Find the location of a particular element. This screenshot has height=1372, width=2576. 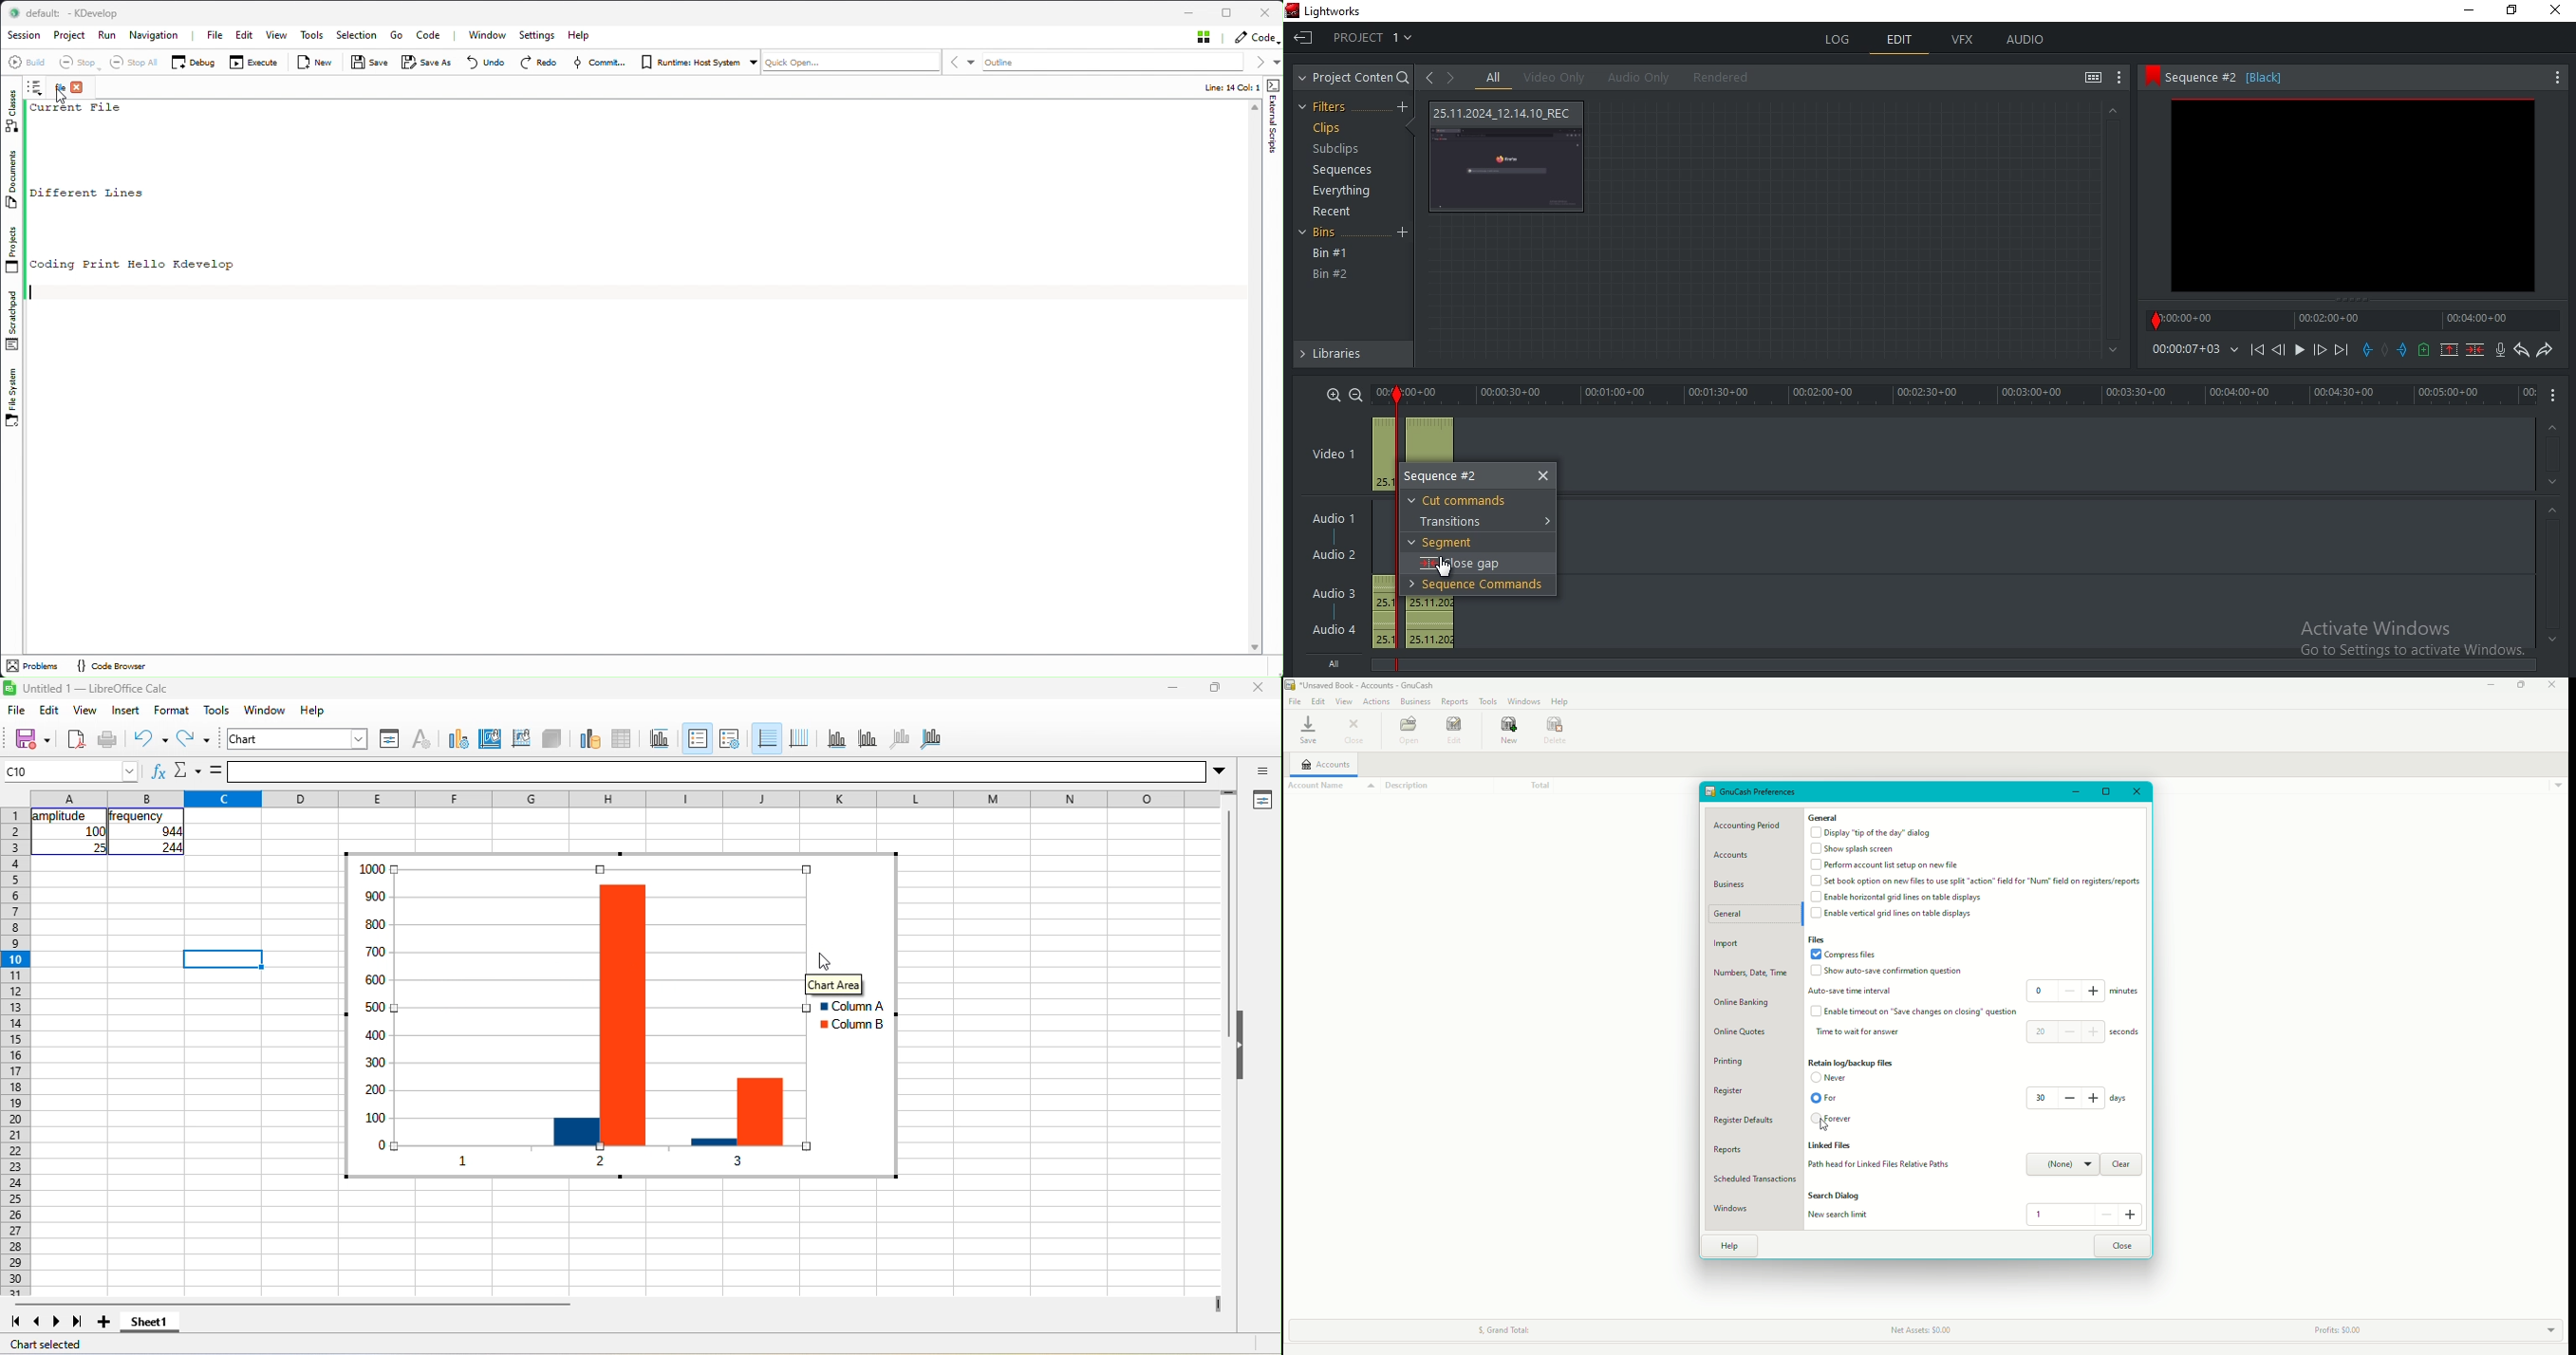

subclips is located at coordinates (1338, 151).